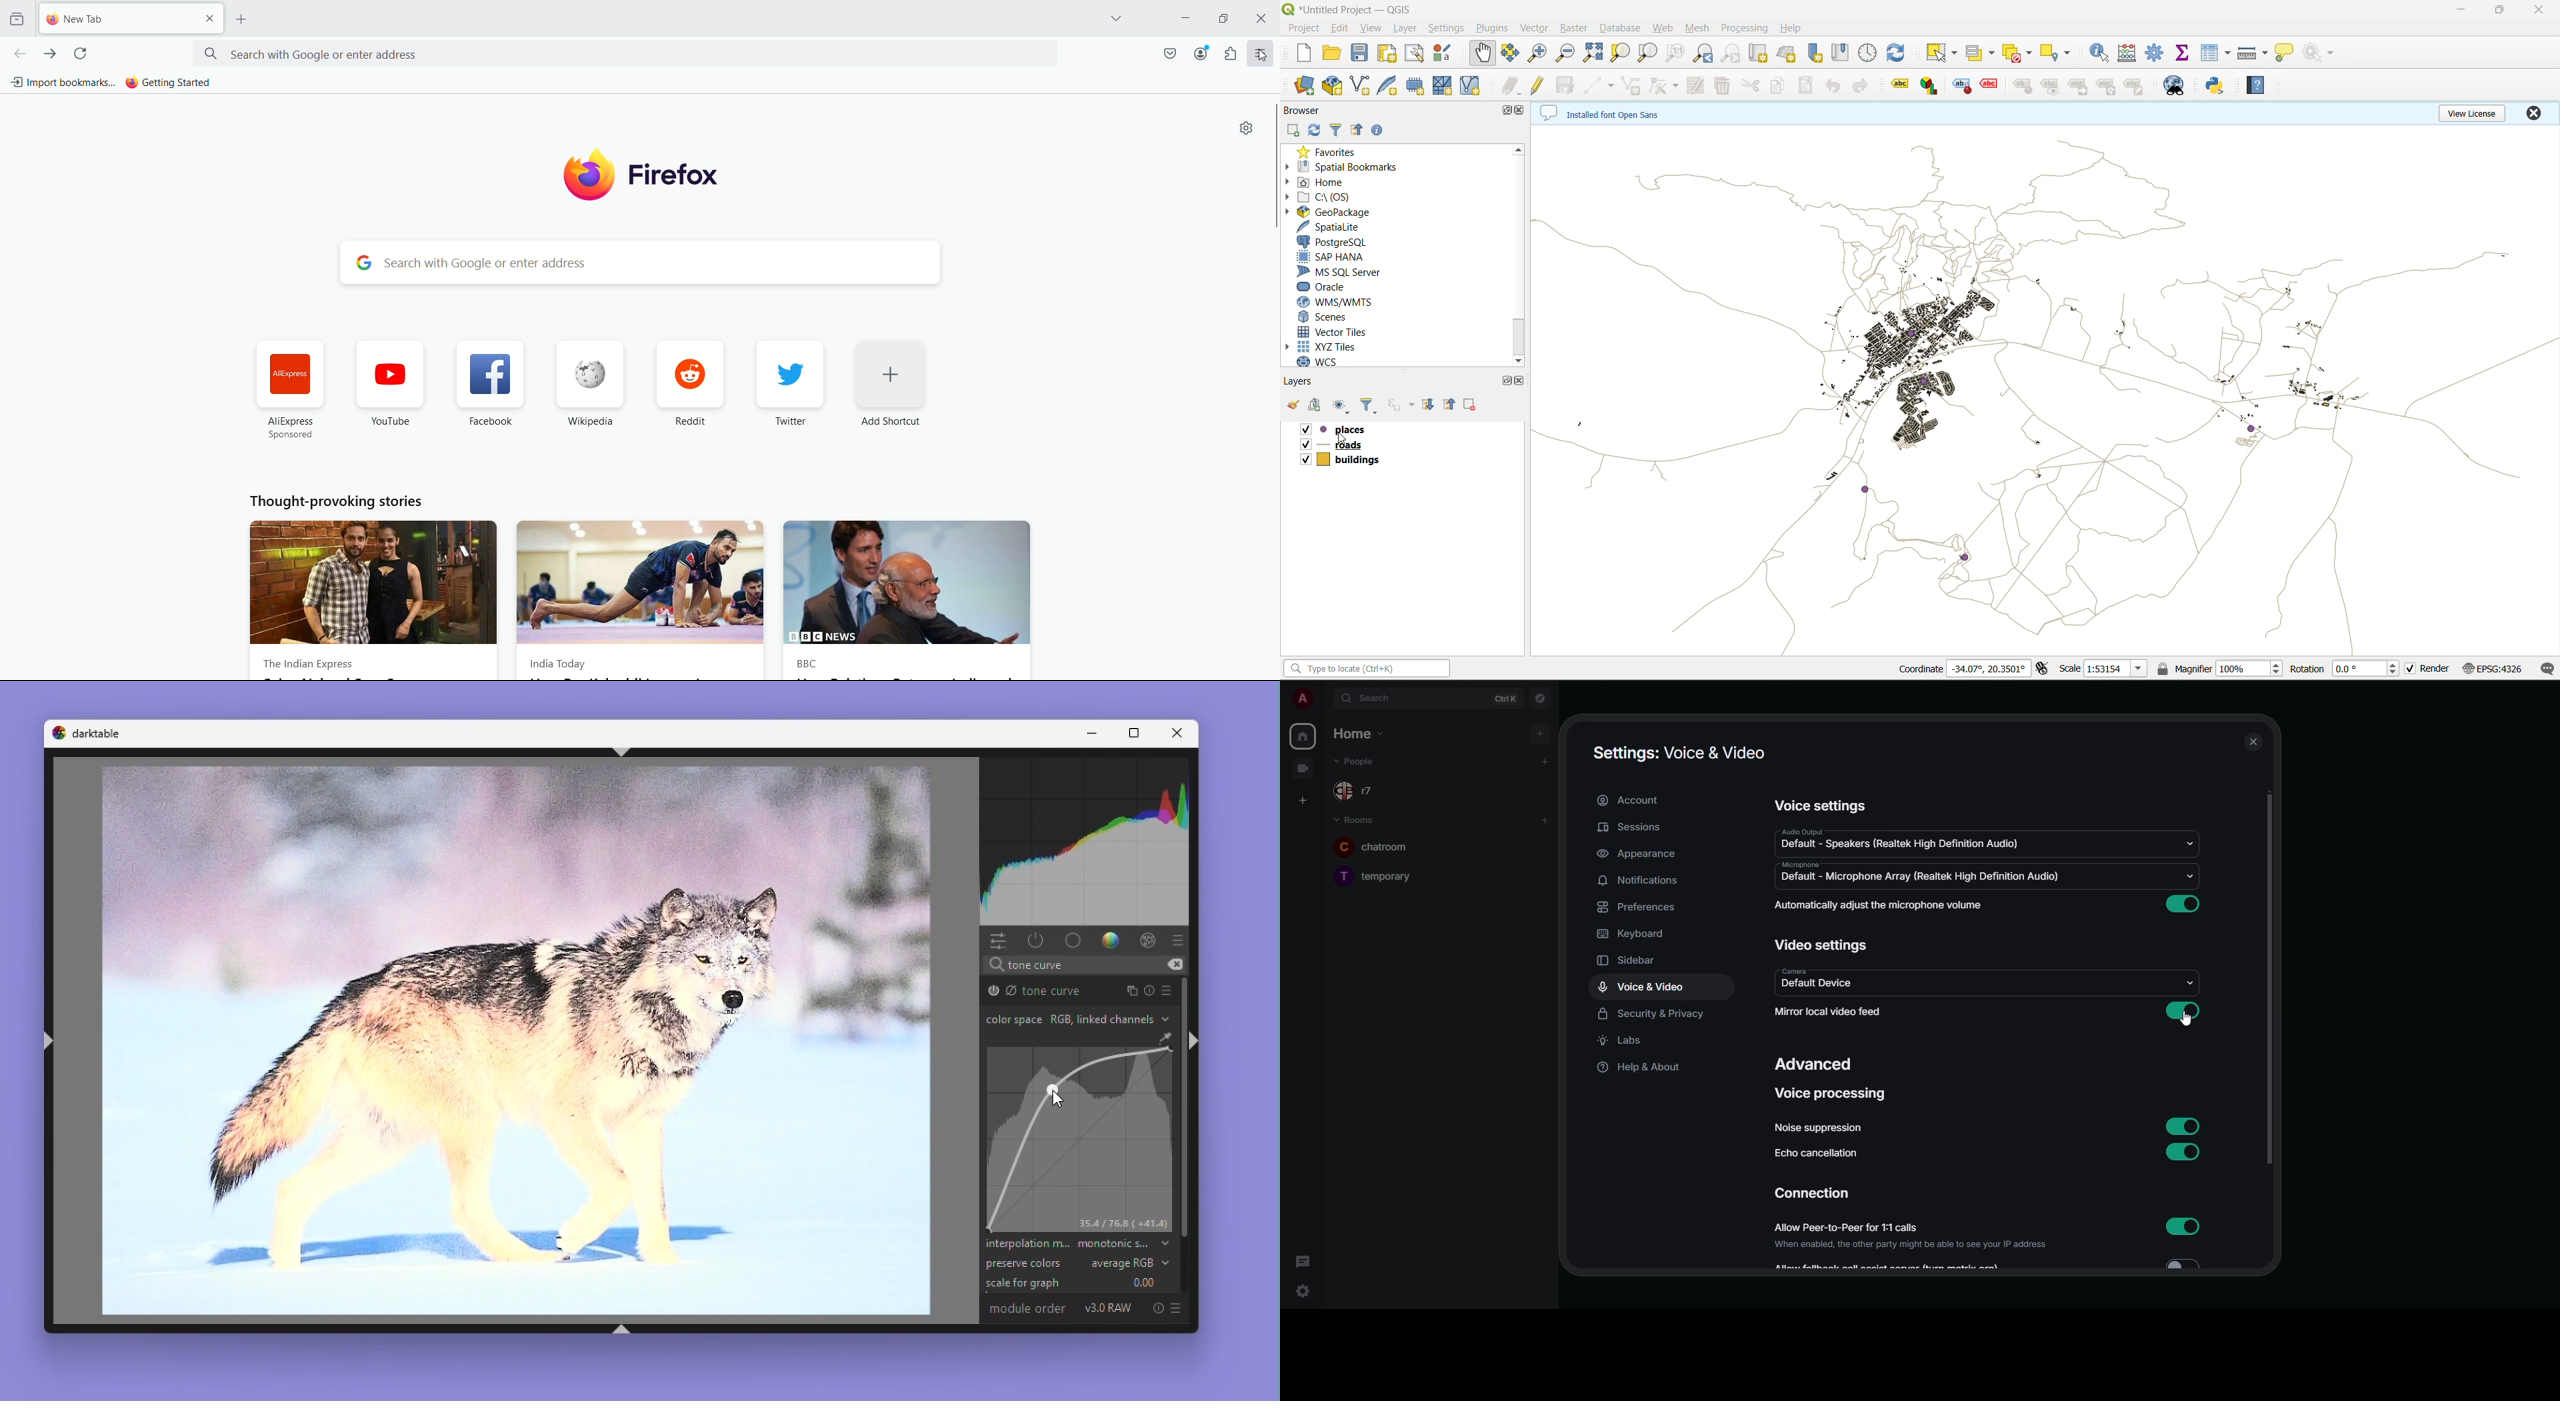 The height and width of the screenshot is (1428, 2576). What do you see at coordinates (2491, 669) in the screenshot?
I see `crs` at bounding box center [2491, 669].